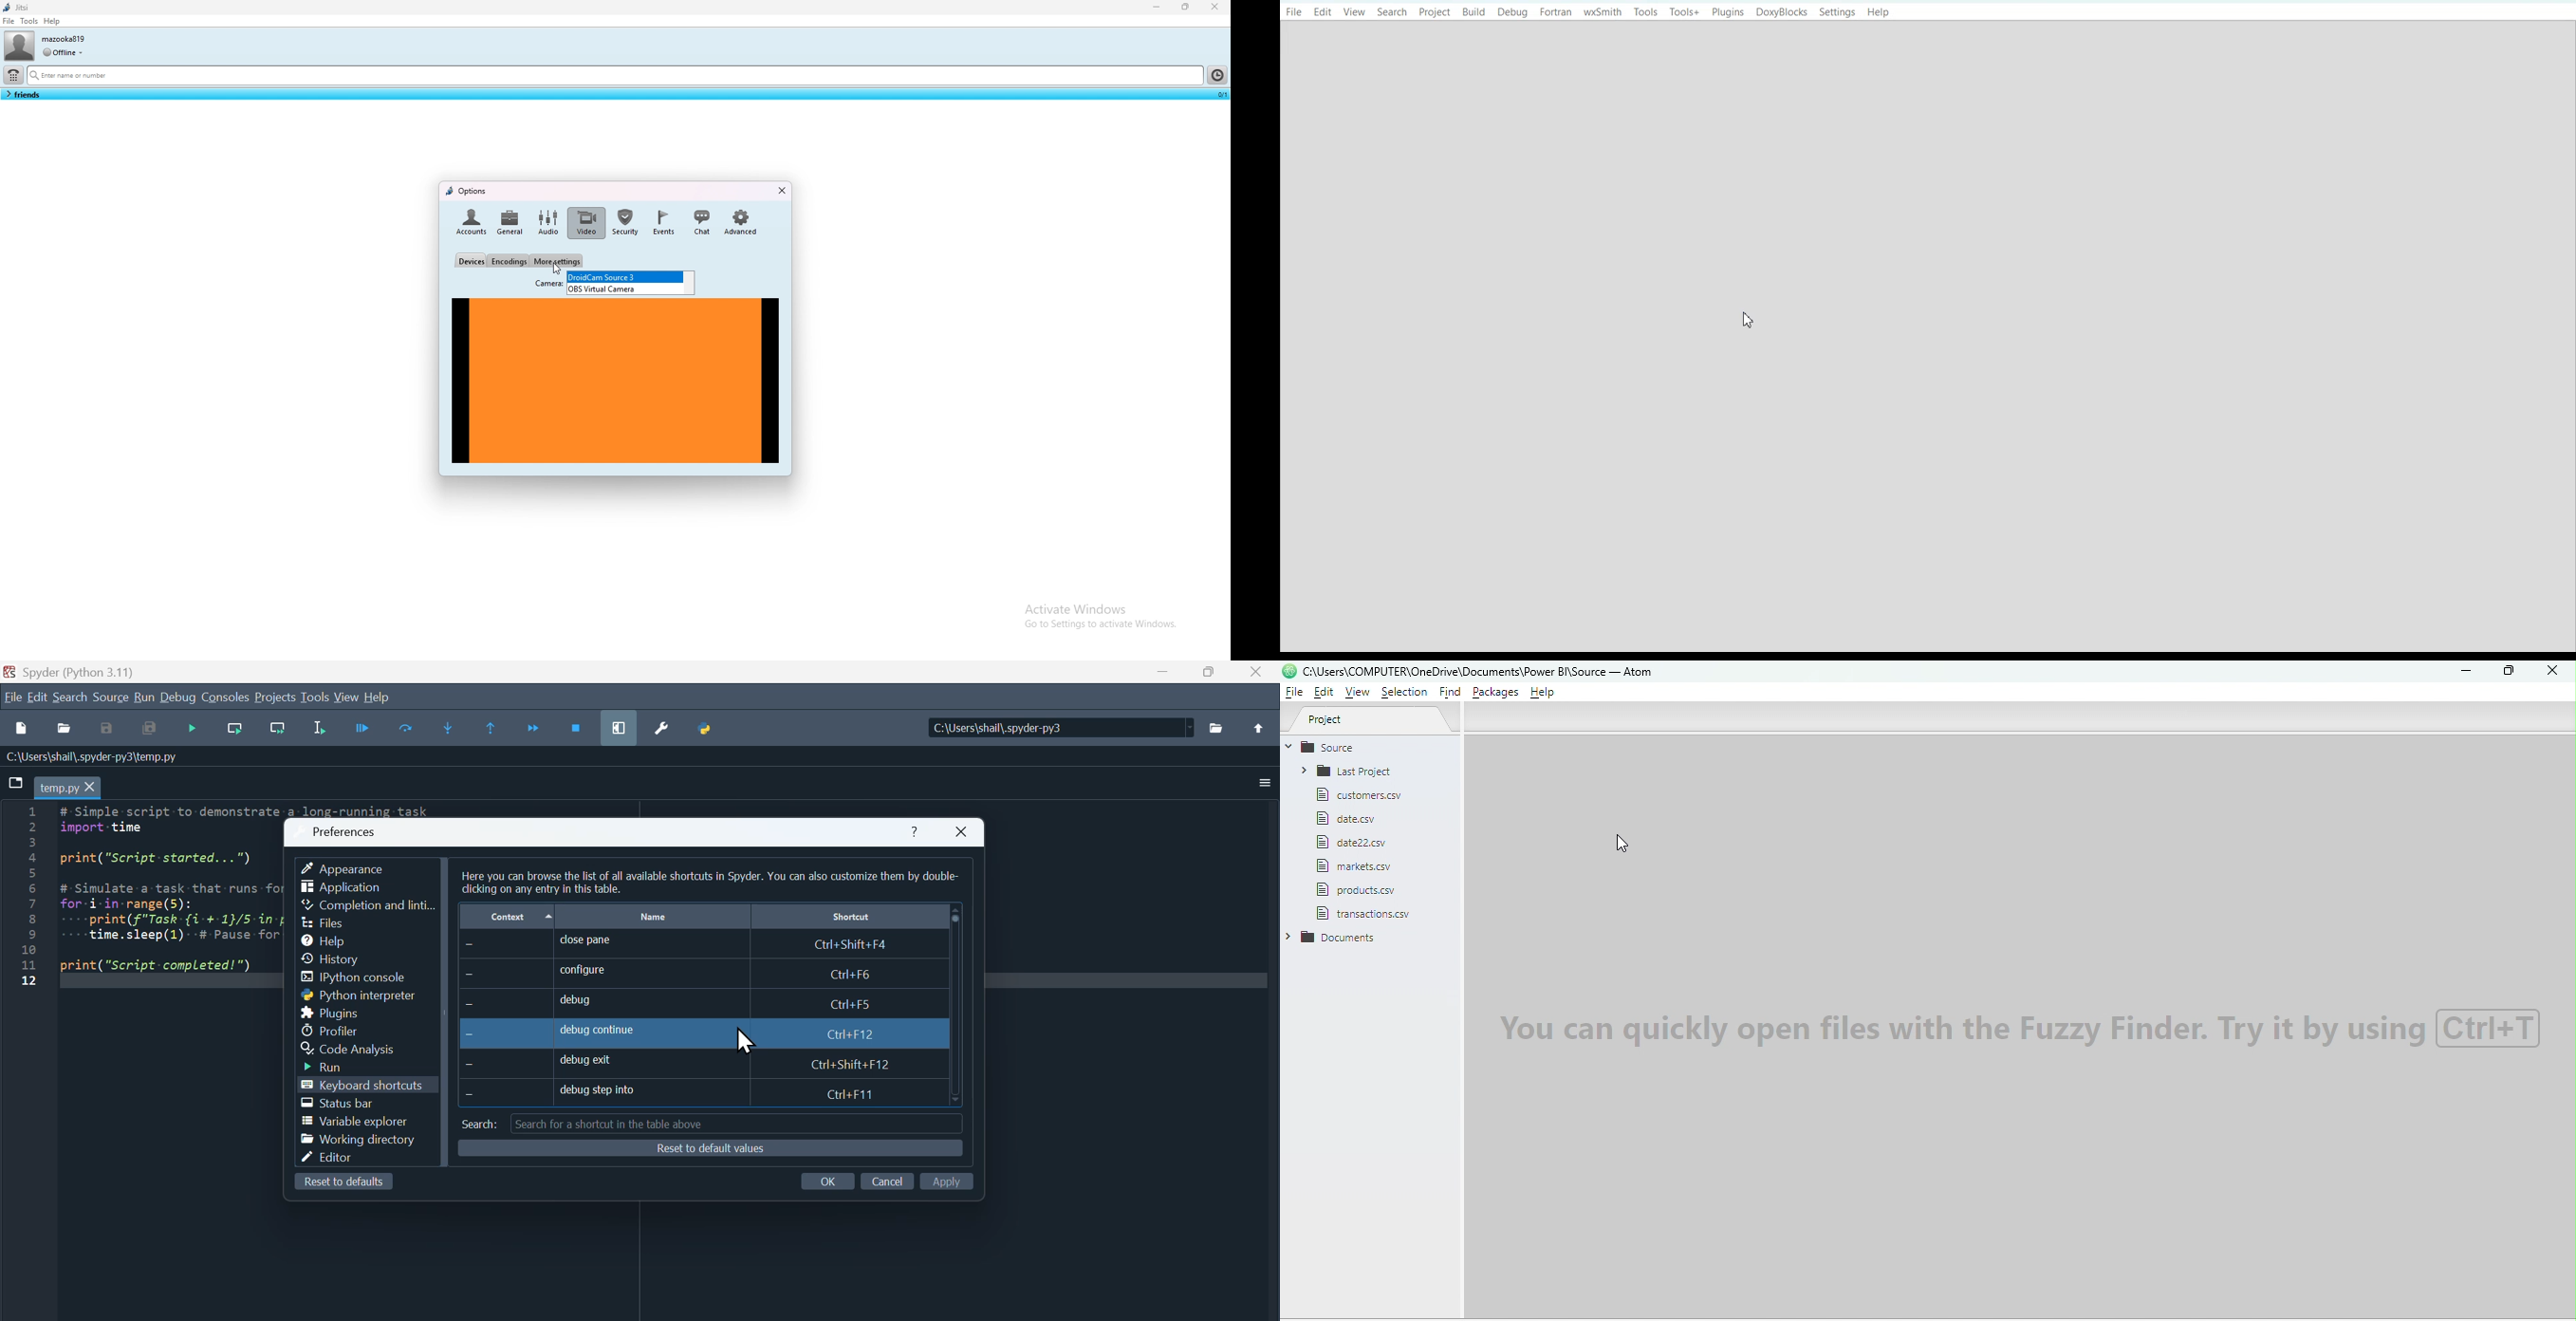 The image size is (2576, 1344). I want to click on Cursor on debug continue, so click(744, 1038).